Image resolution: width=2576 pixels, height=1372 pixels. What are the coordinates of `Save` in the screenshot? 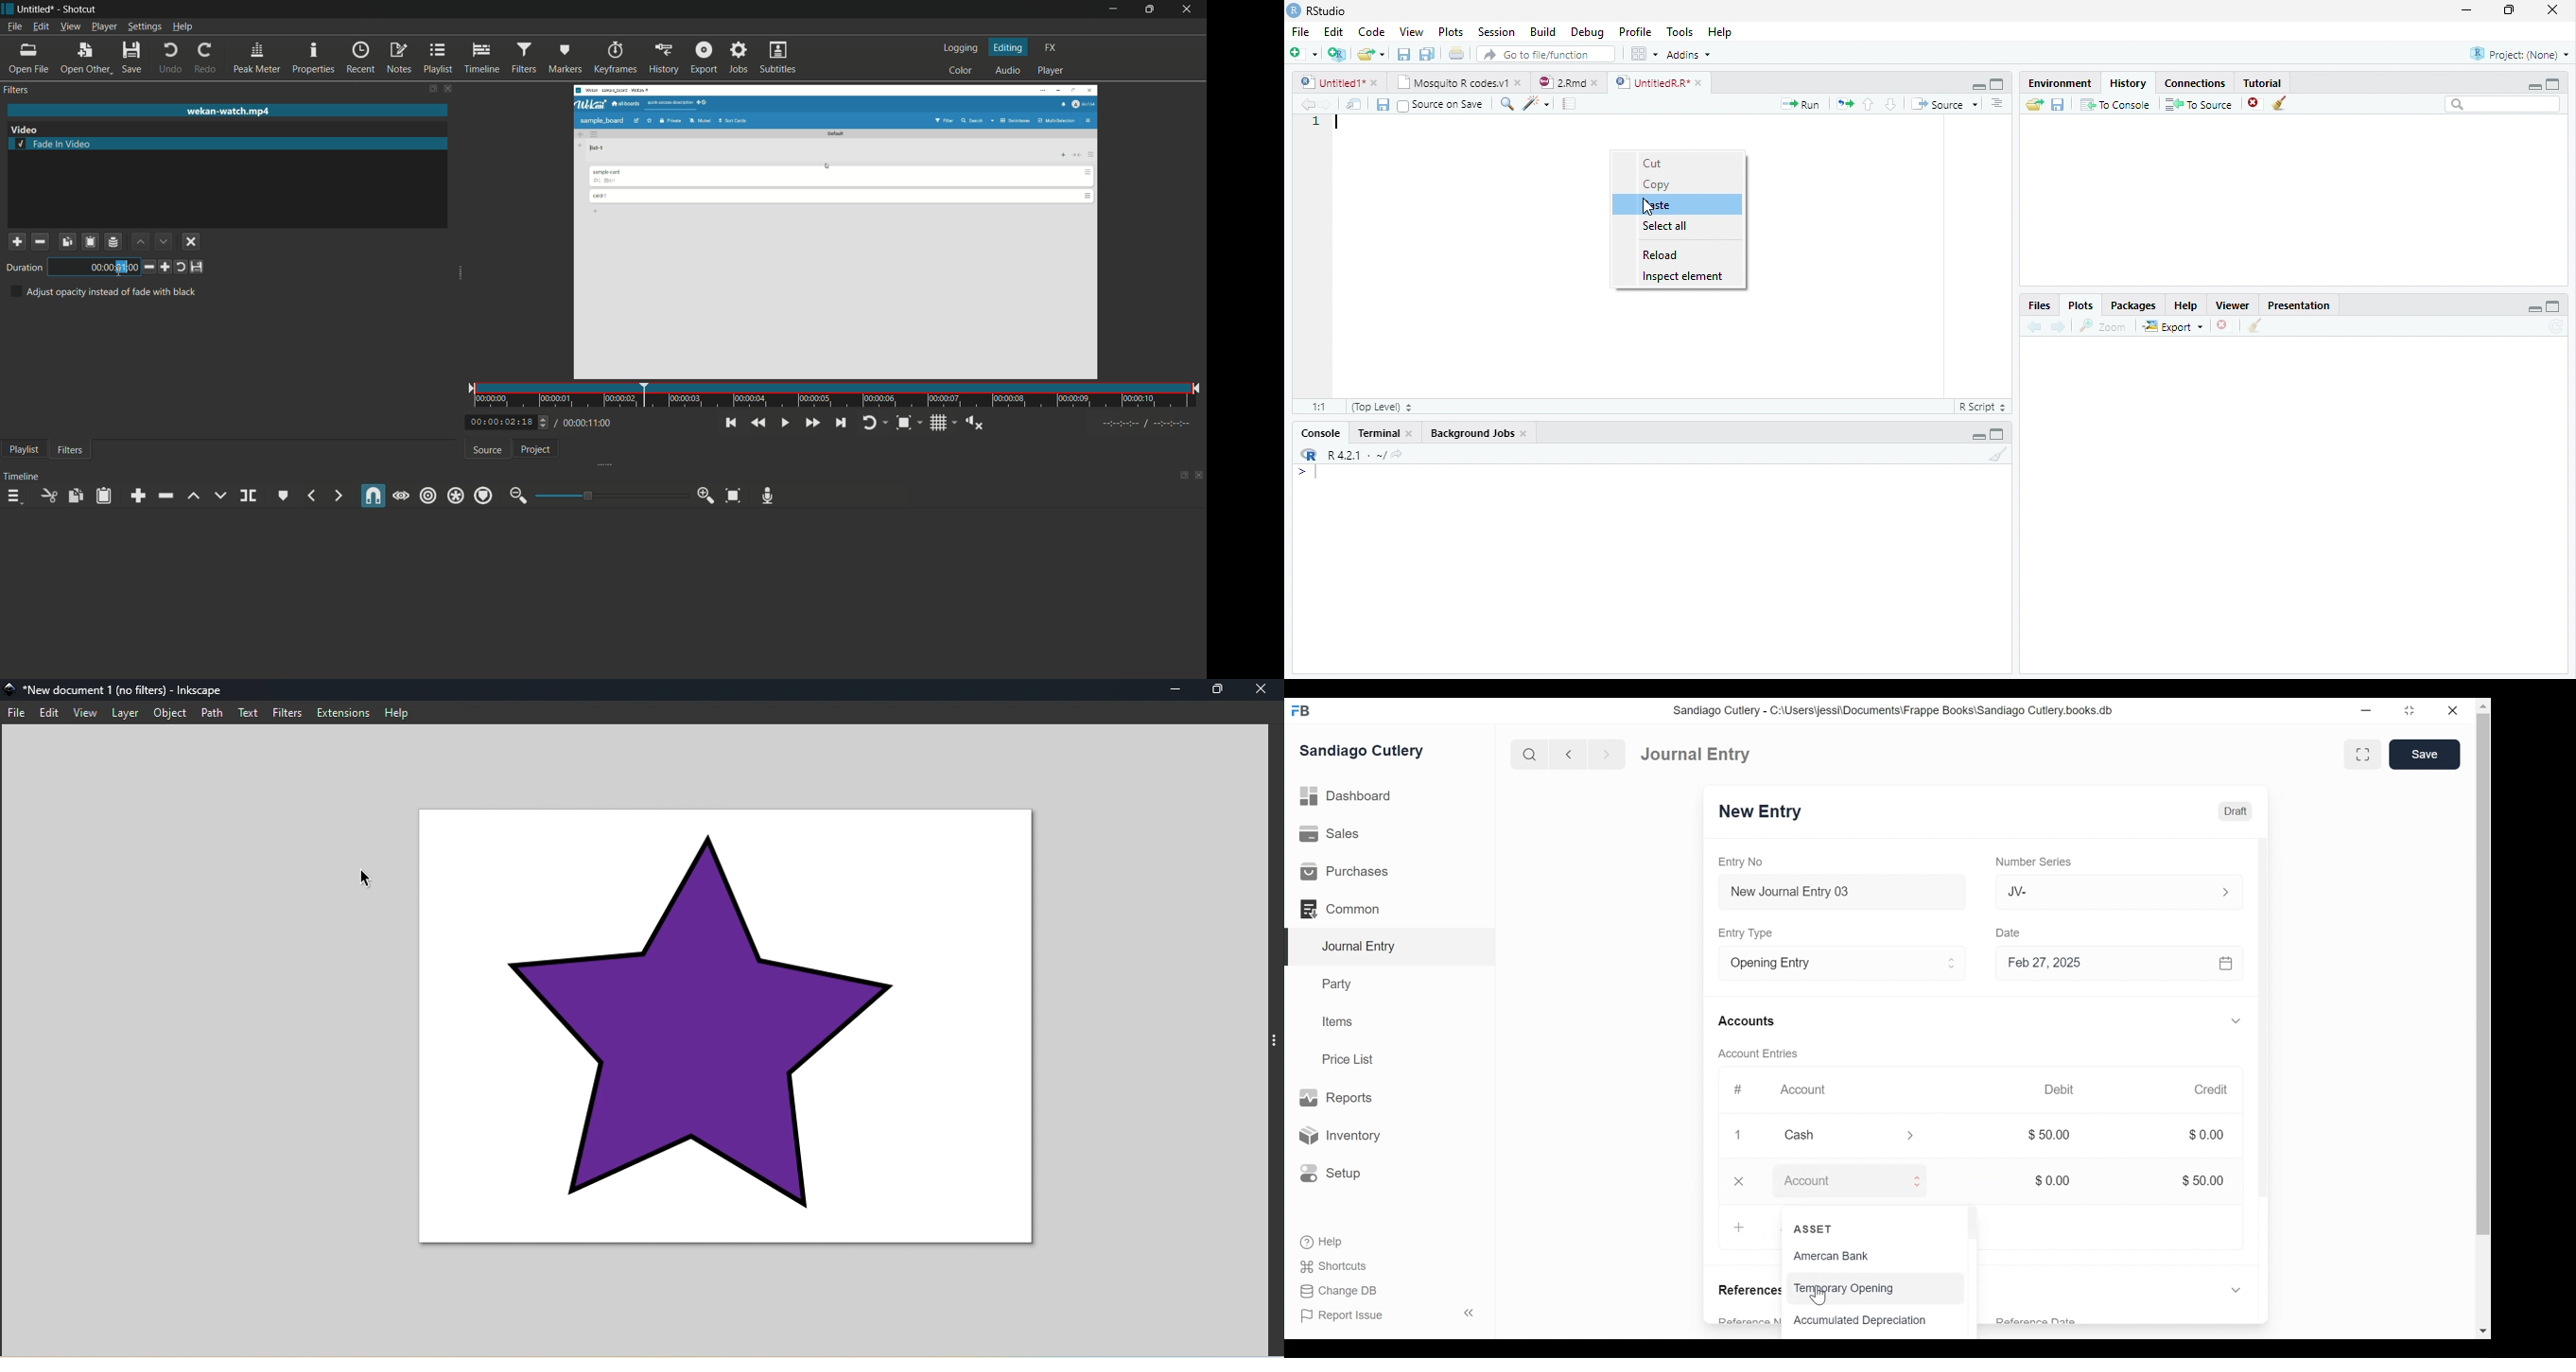 It's located at (1381, 104).